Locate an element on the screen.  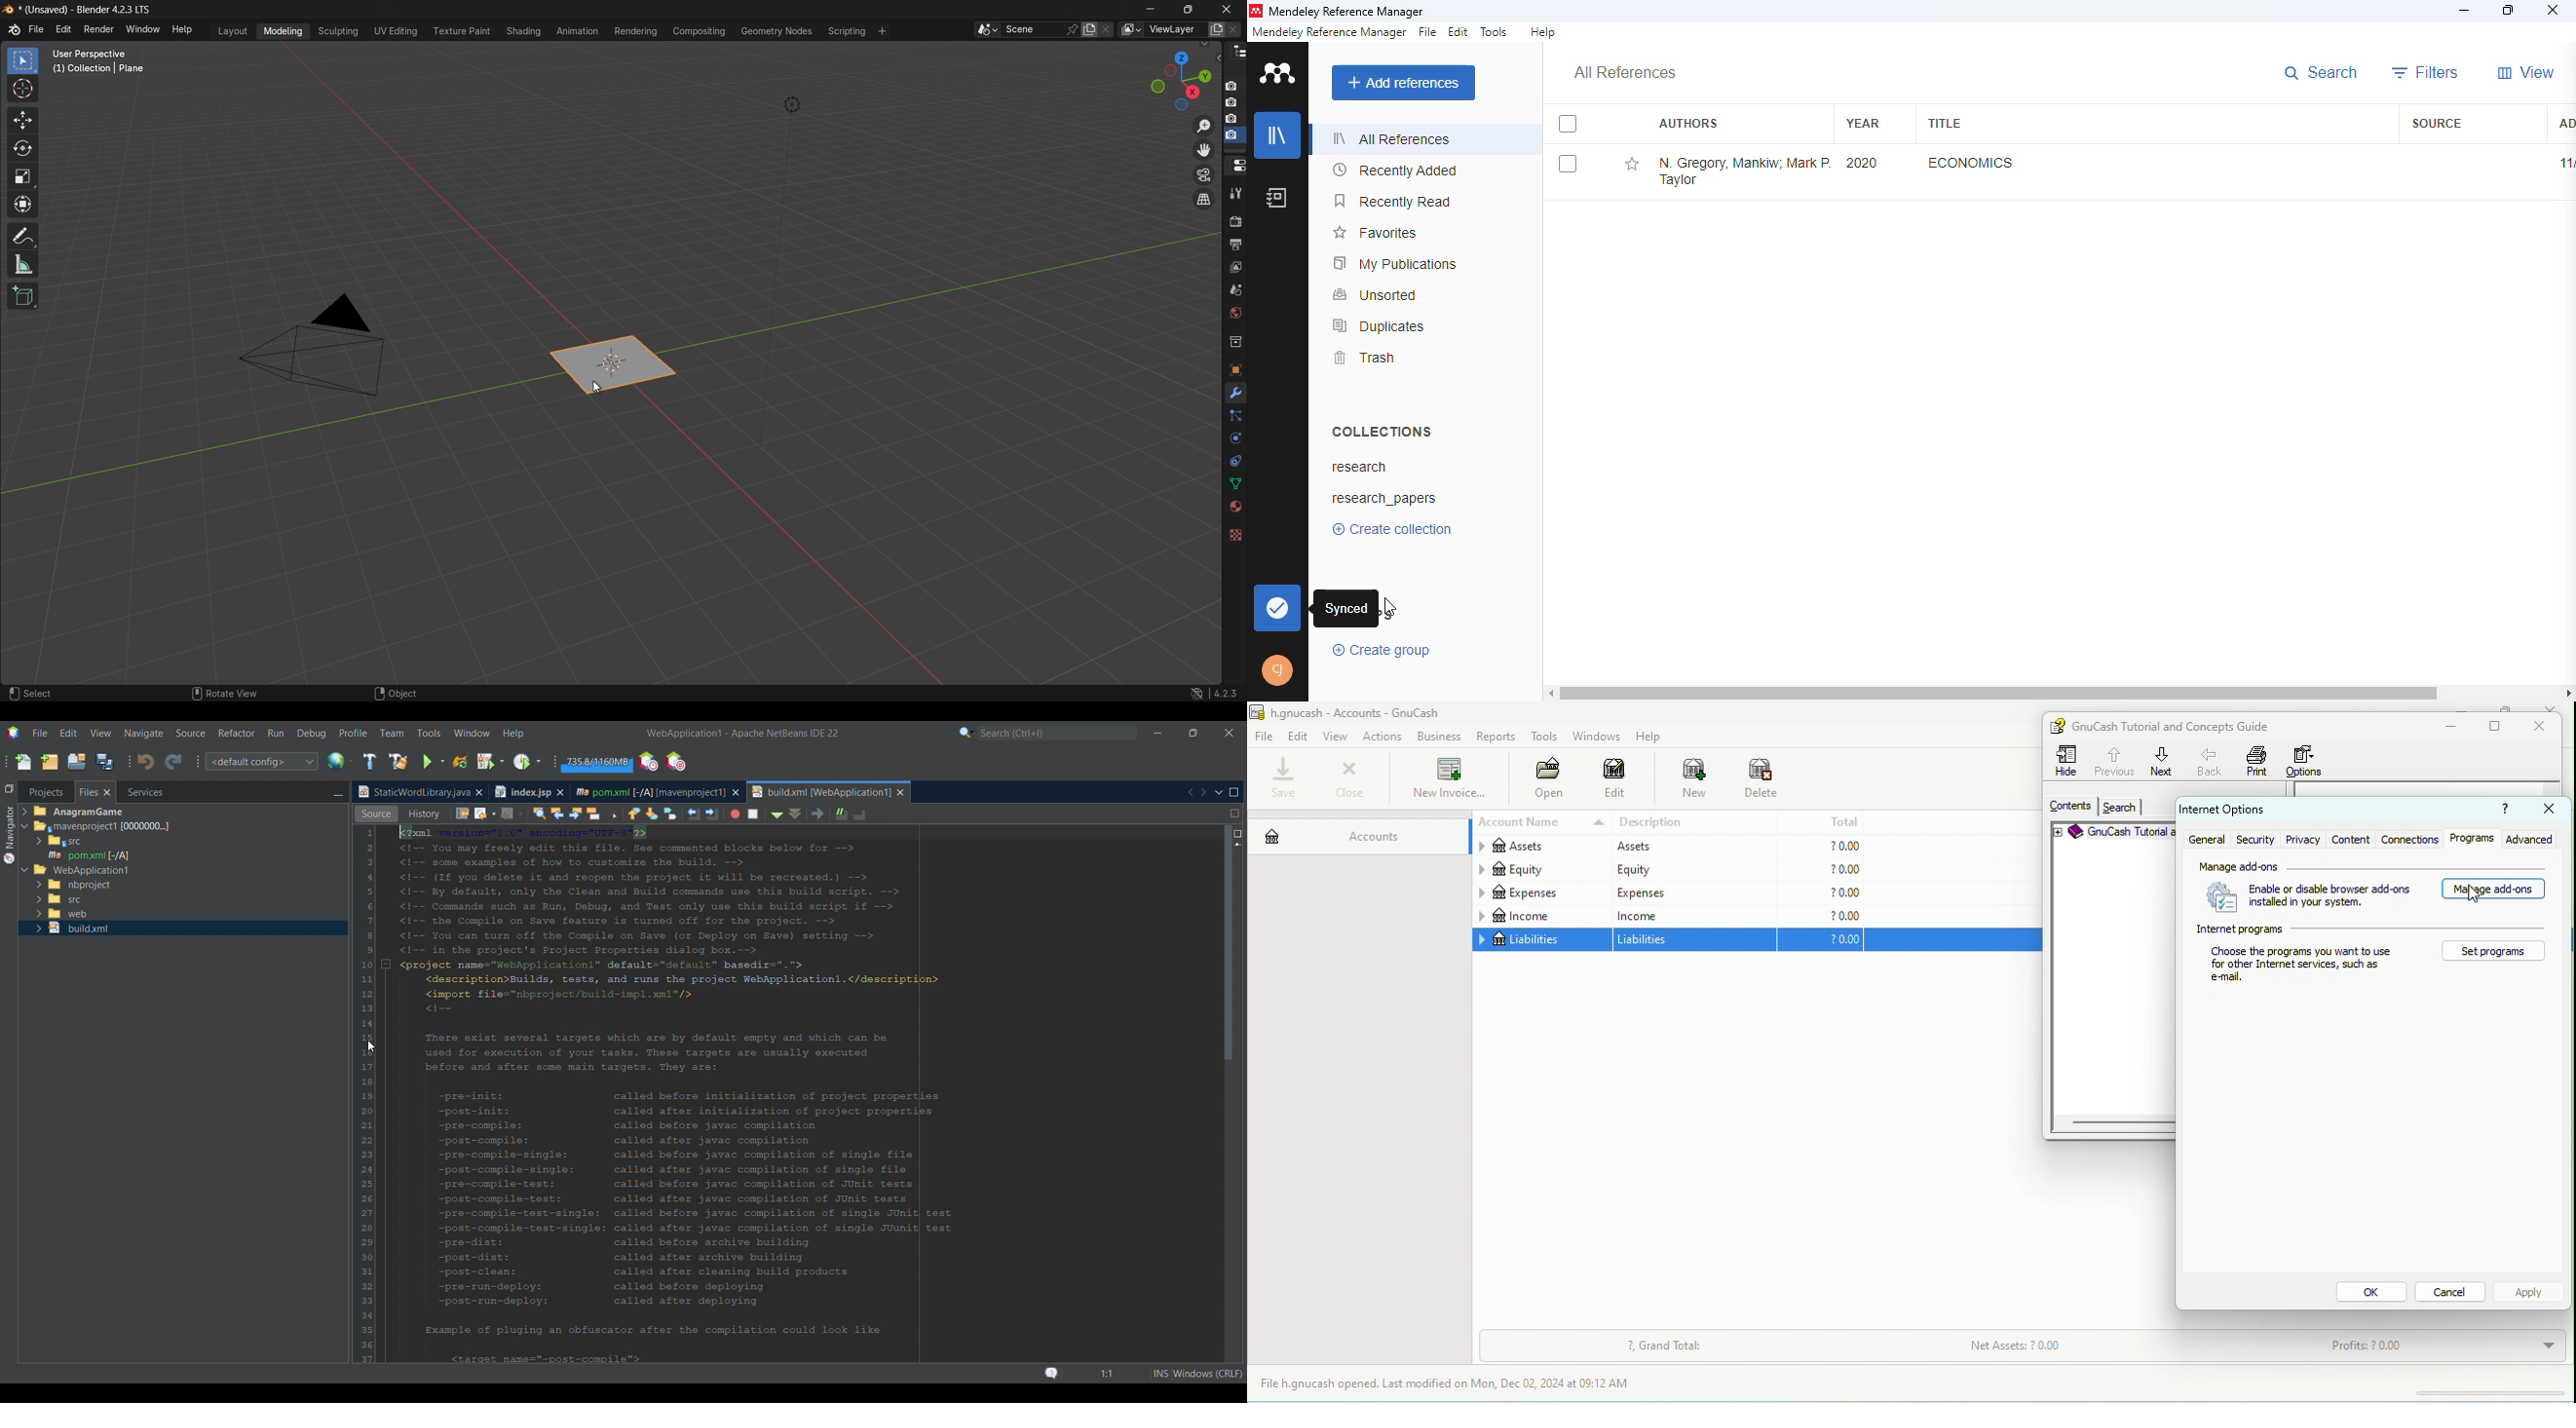
scene is located at coordinates (1232, 290).